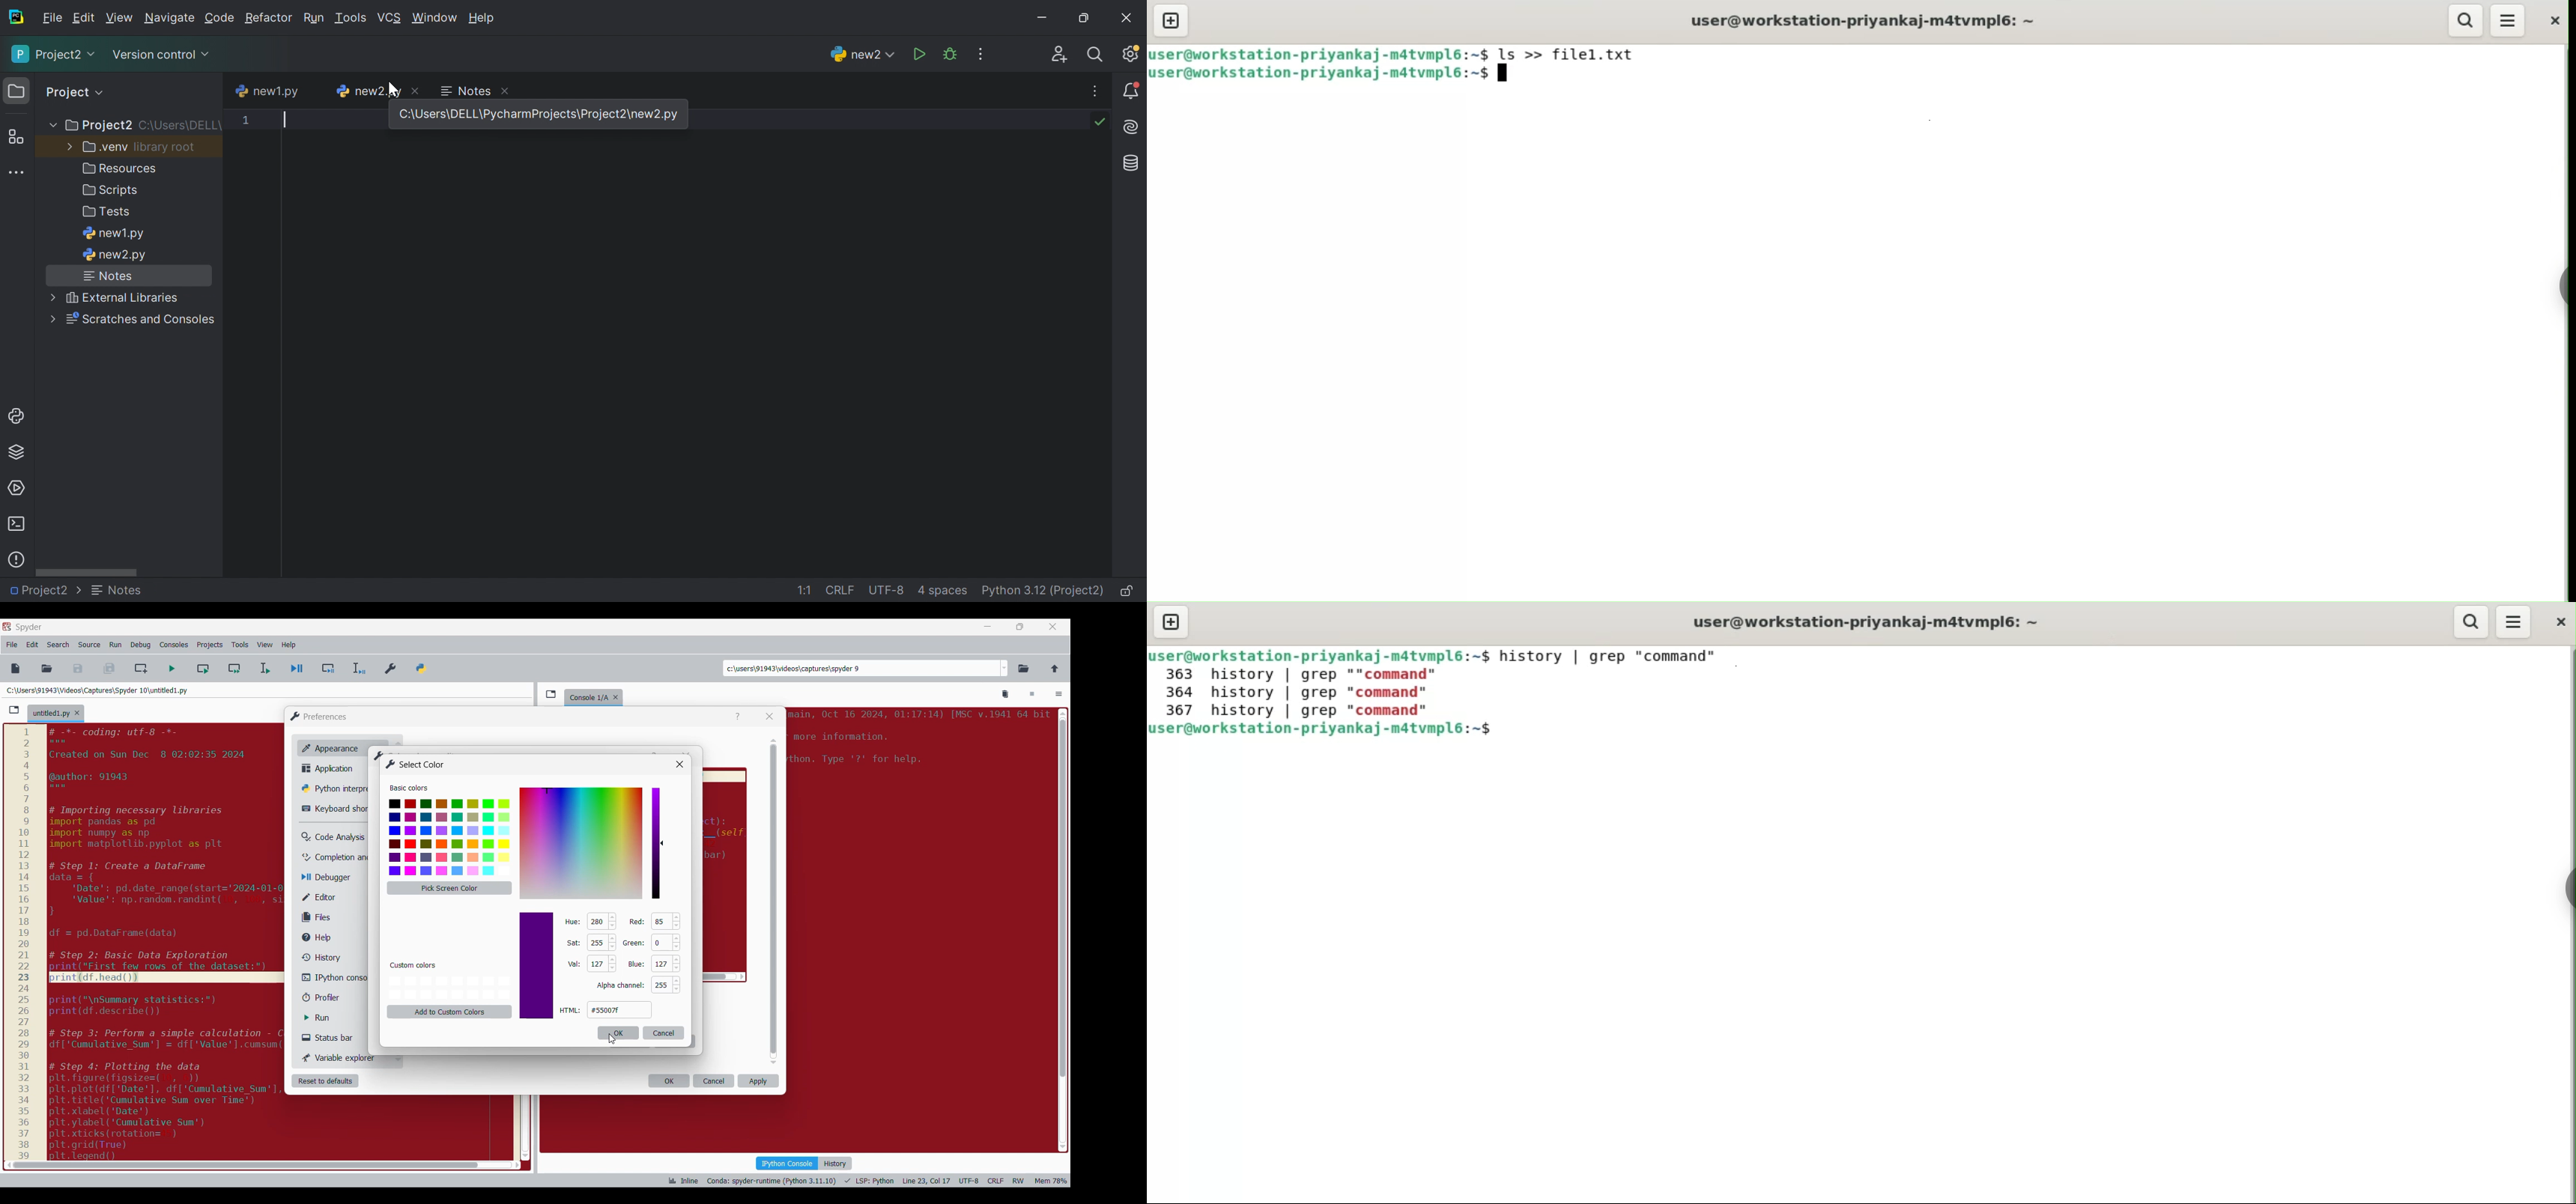 The image size is (2576, 1204). What do you see at coordinates (842, 591) in the screenshot?
I see `CRLF` at bounding box center [842, 591].